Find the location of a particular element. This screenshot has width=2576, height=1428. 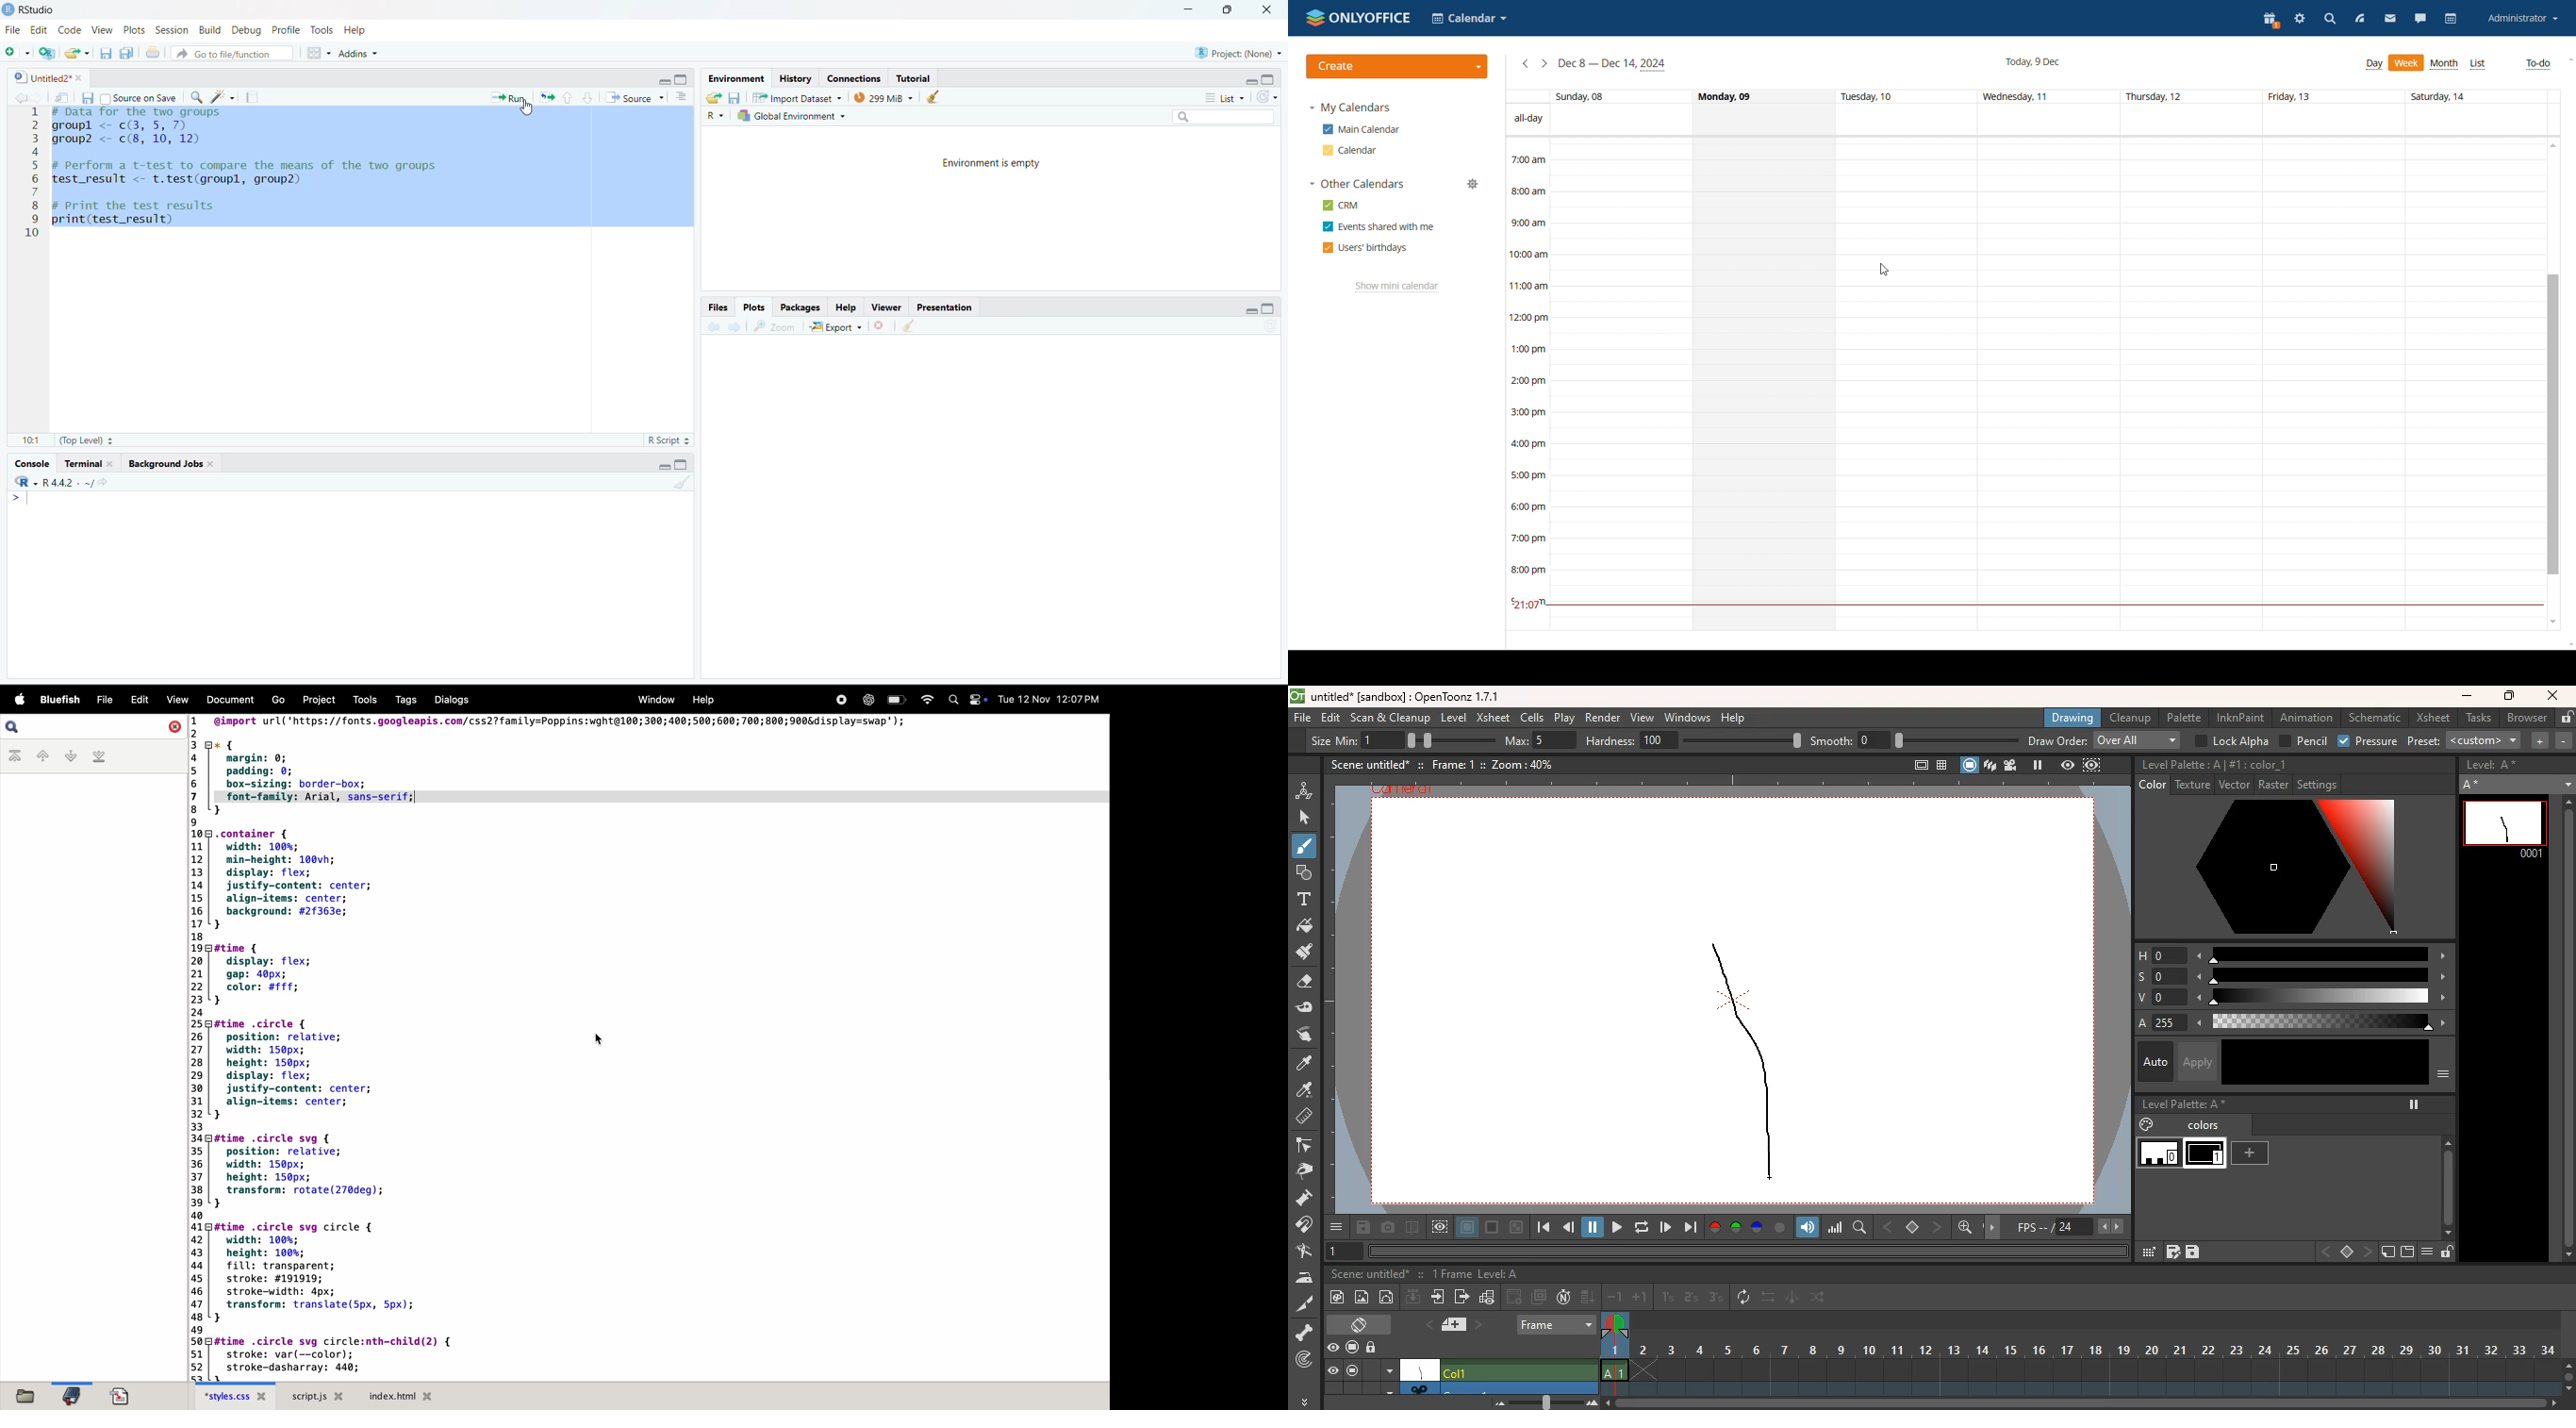

Close is located at coordinates (173, 725).